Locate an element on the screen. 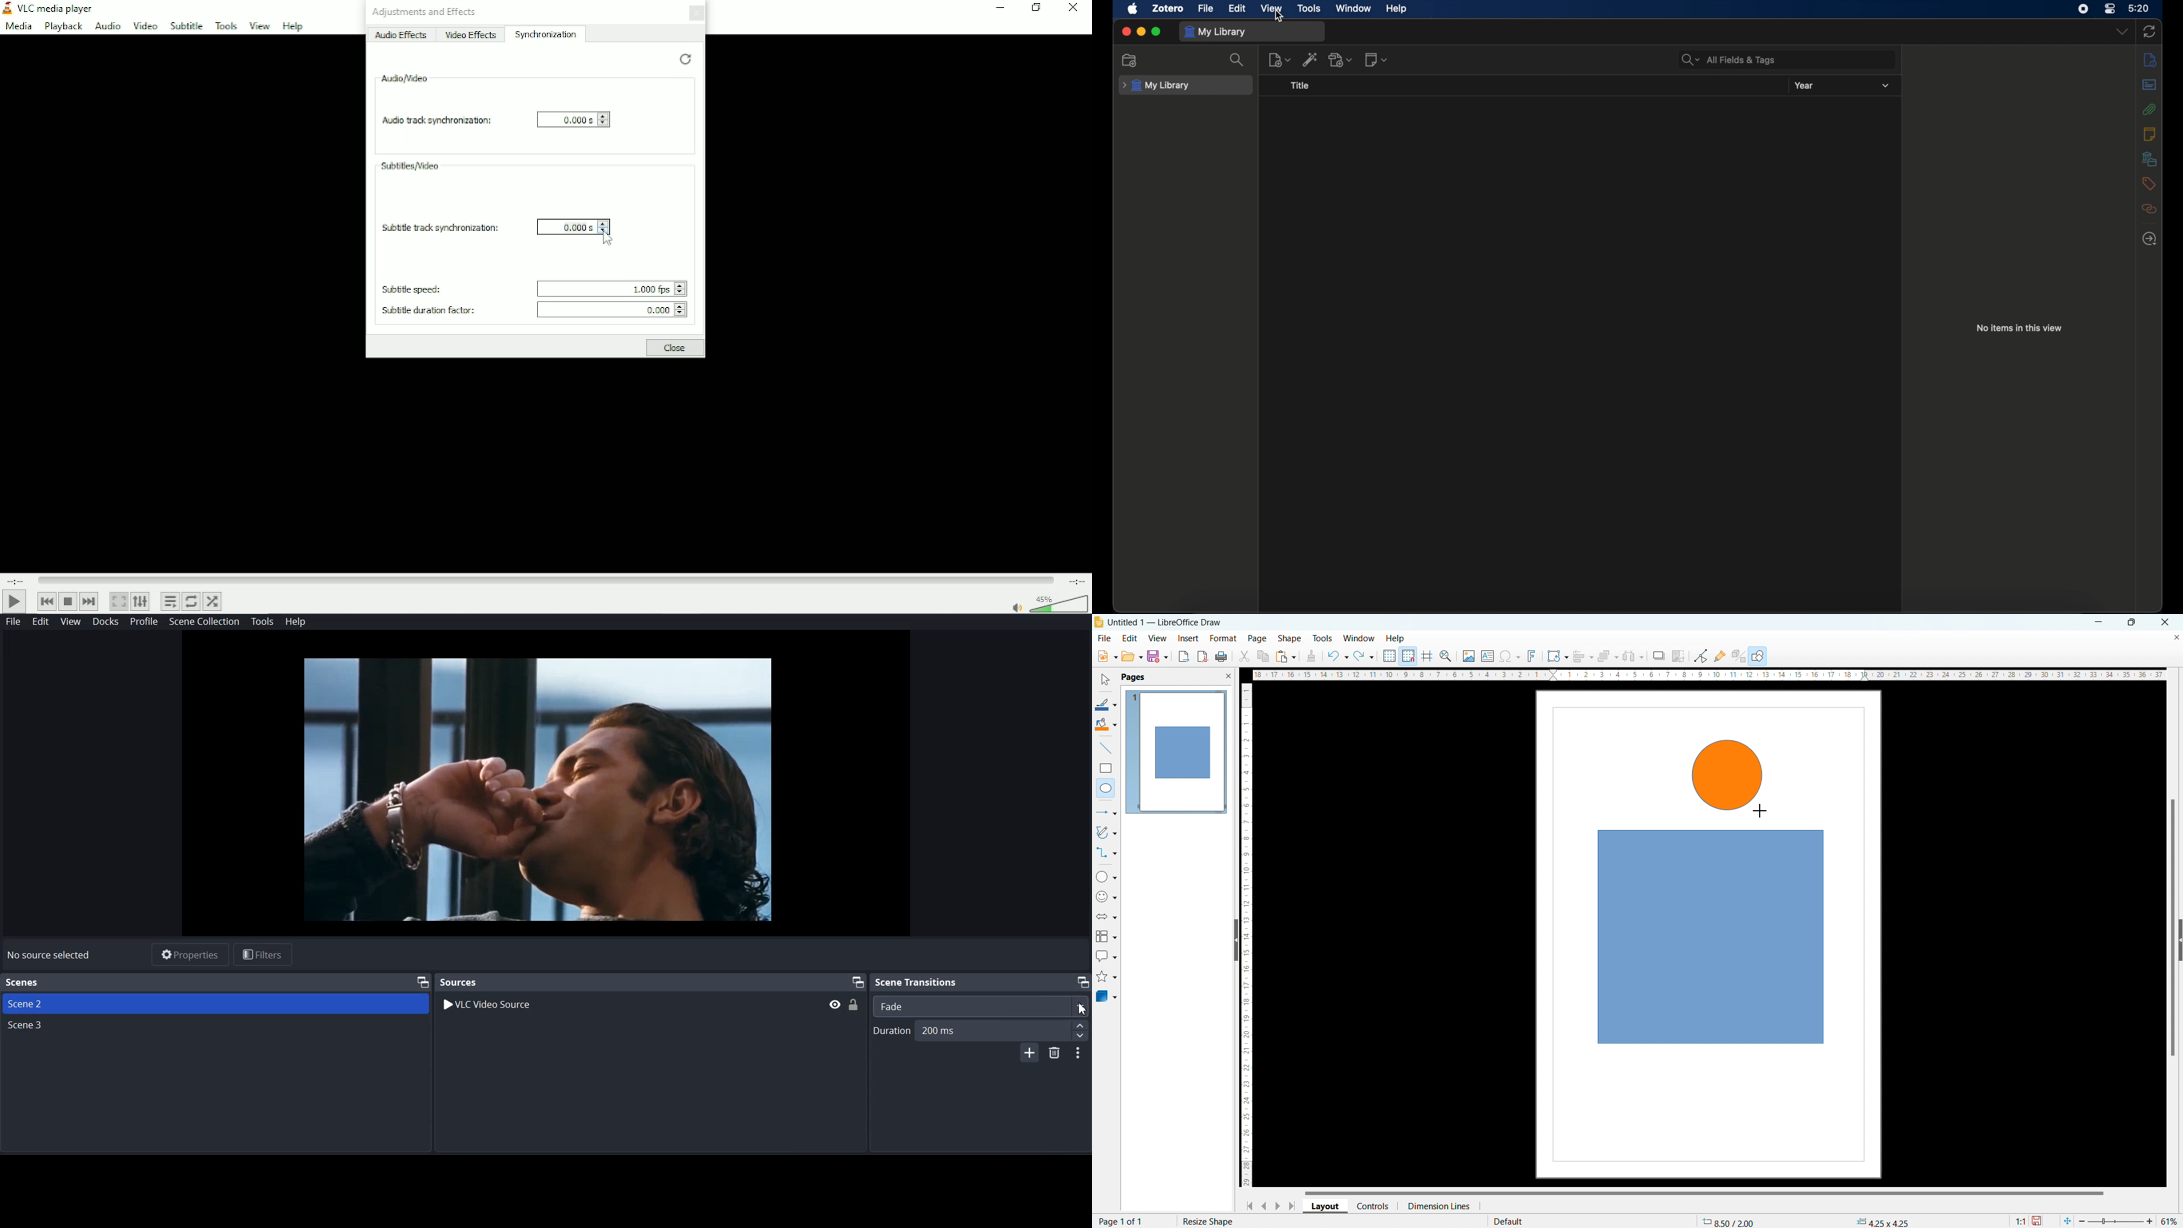 This screenshot has width=2184, height=1232. cursor is located at coordinates (1761, 811).